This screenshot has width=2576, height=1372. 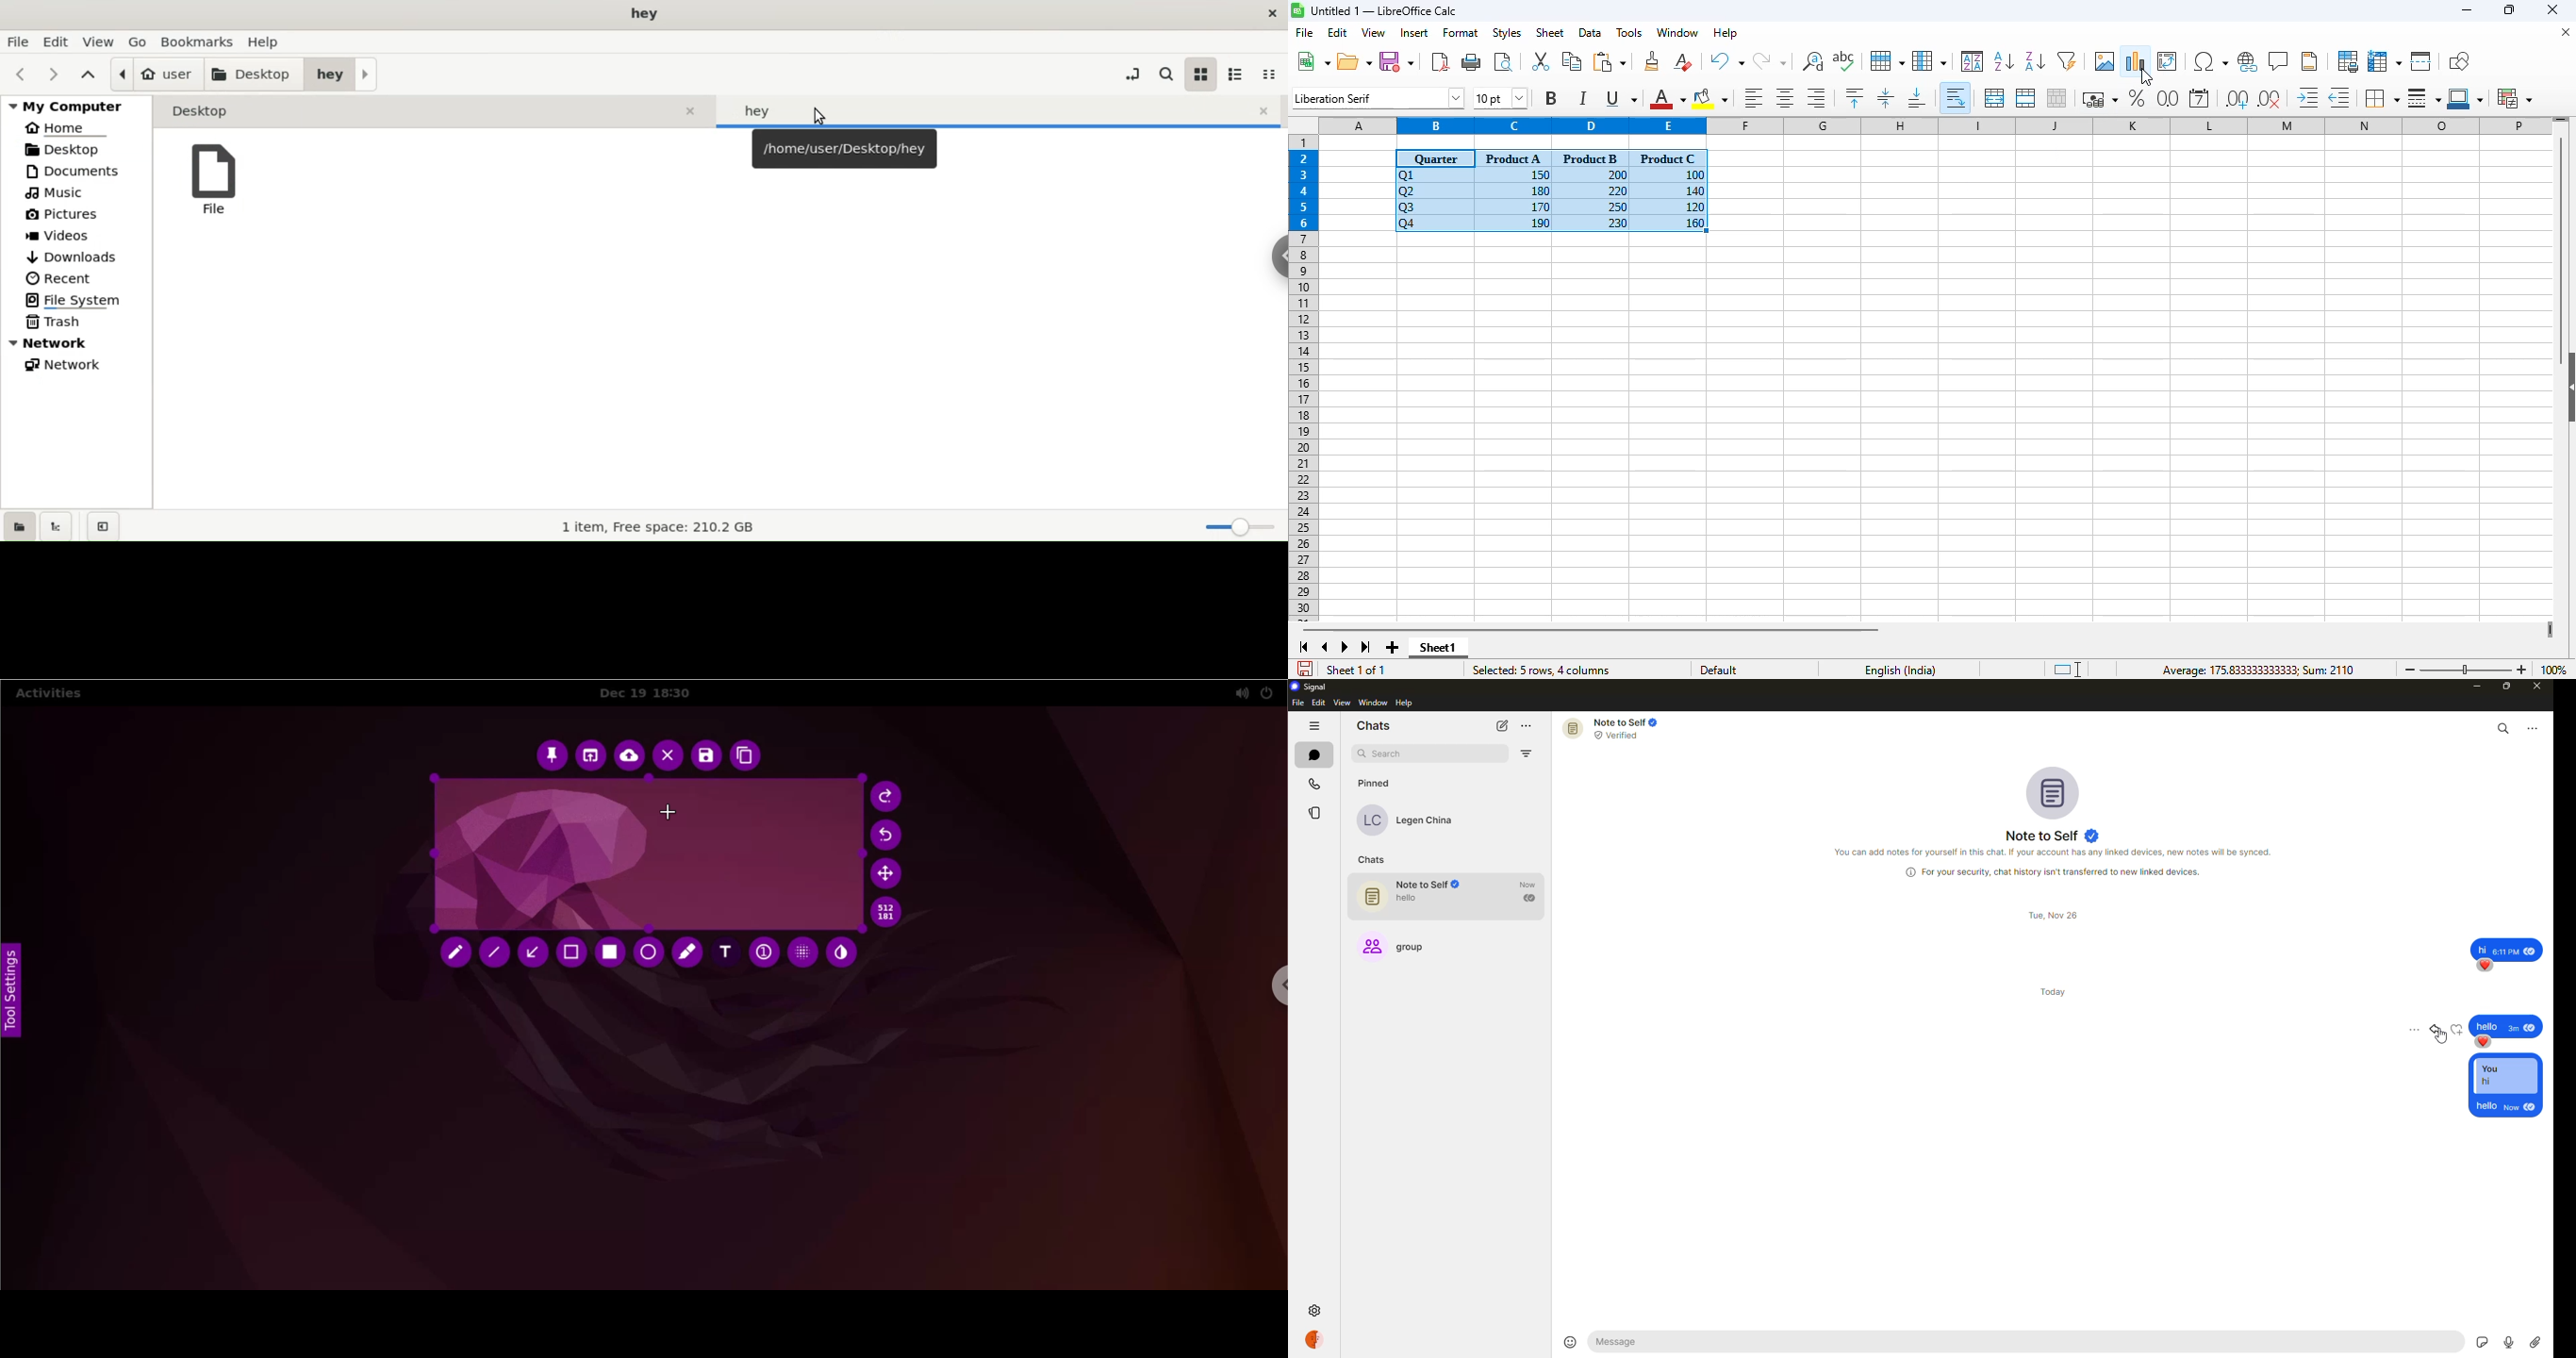 I want to click on hello, so click(x=1629, y=1342).